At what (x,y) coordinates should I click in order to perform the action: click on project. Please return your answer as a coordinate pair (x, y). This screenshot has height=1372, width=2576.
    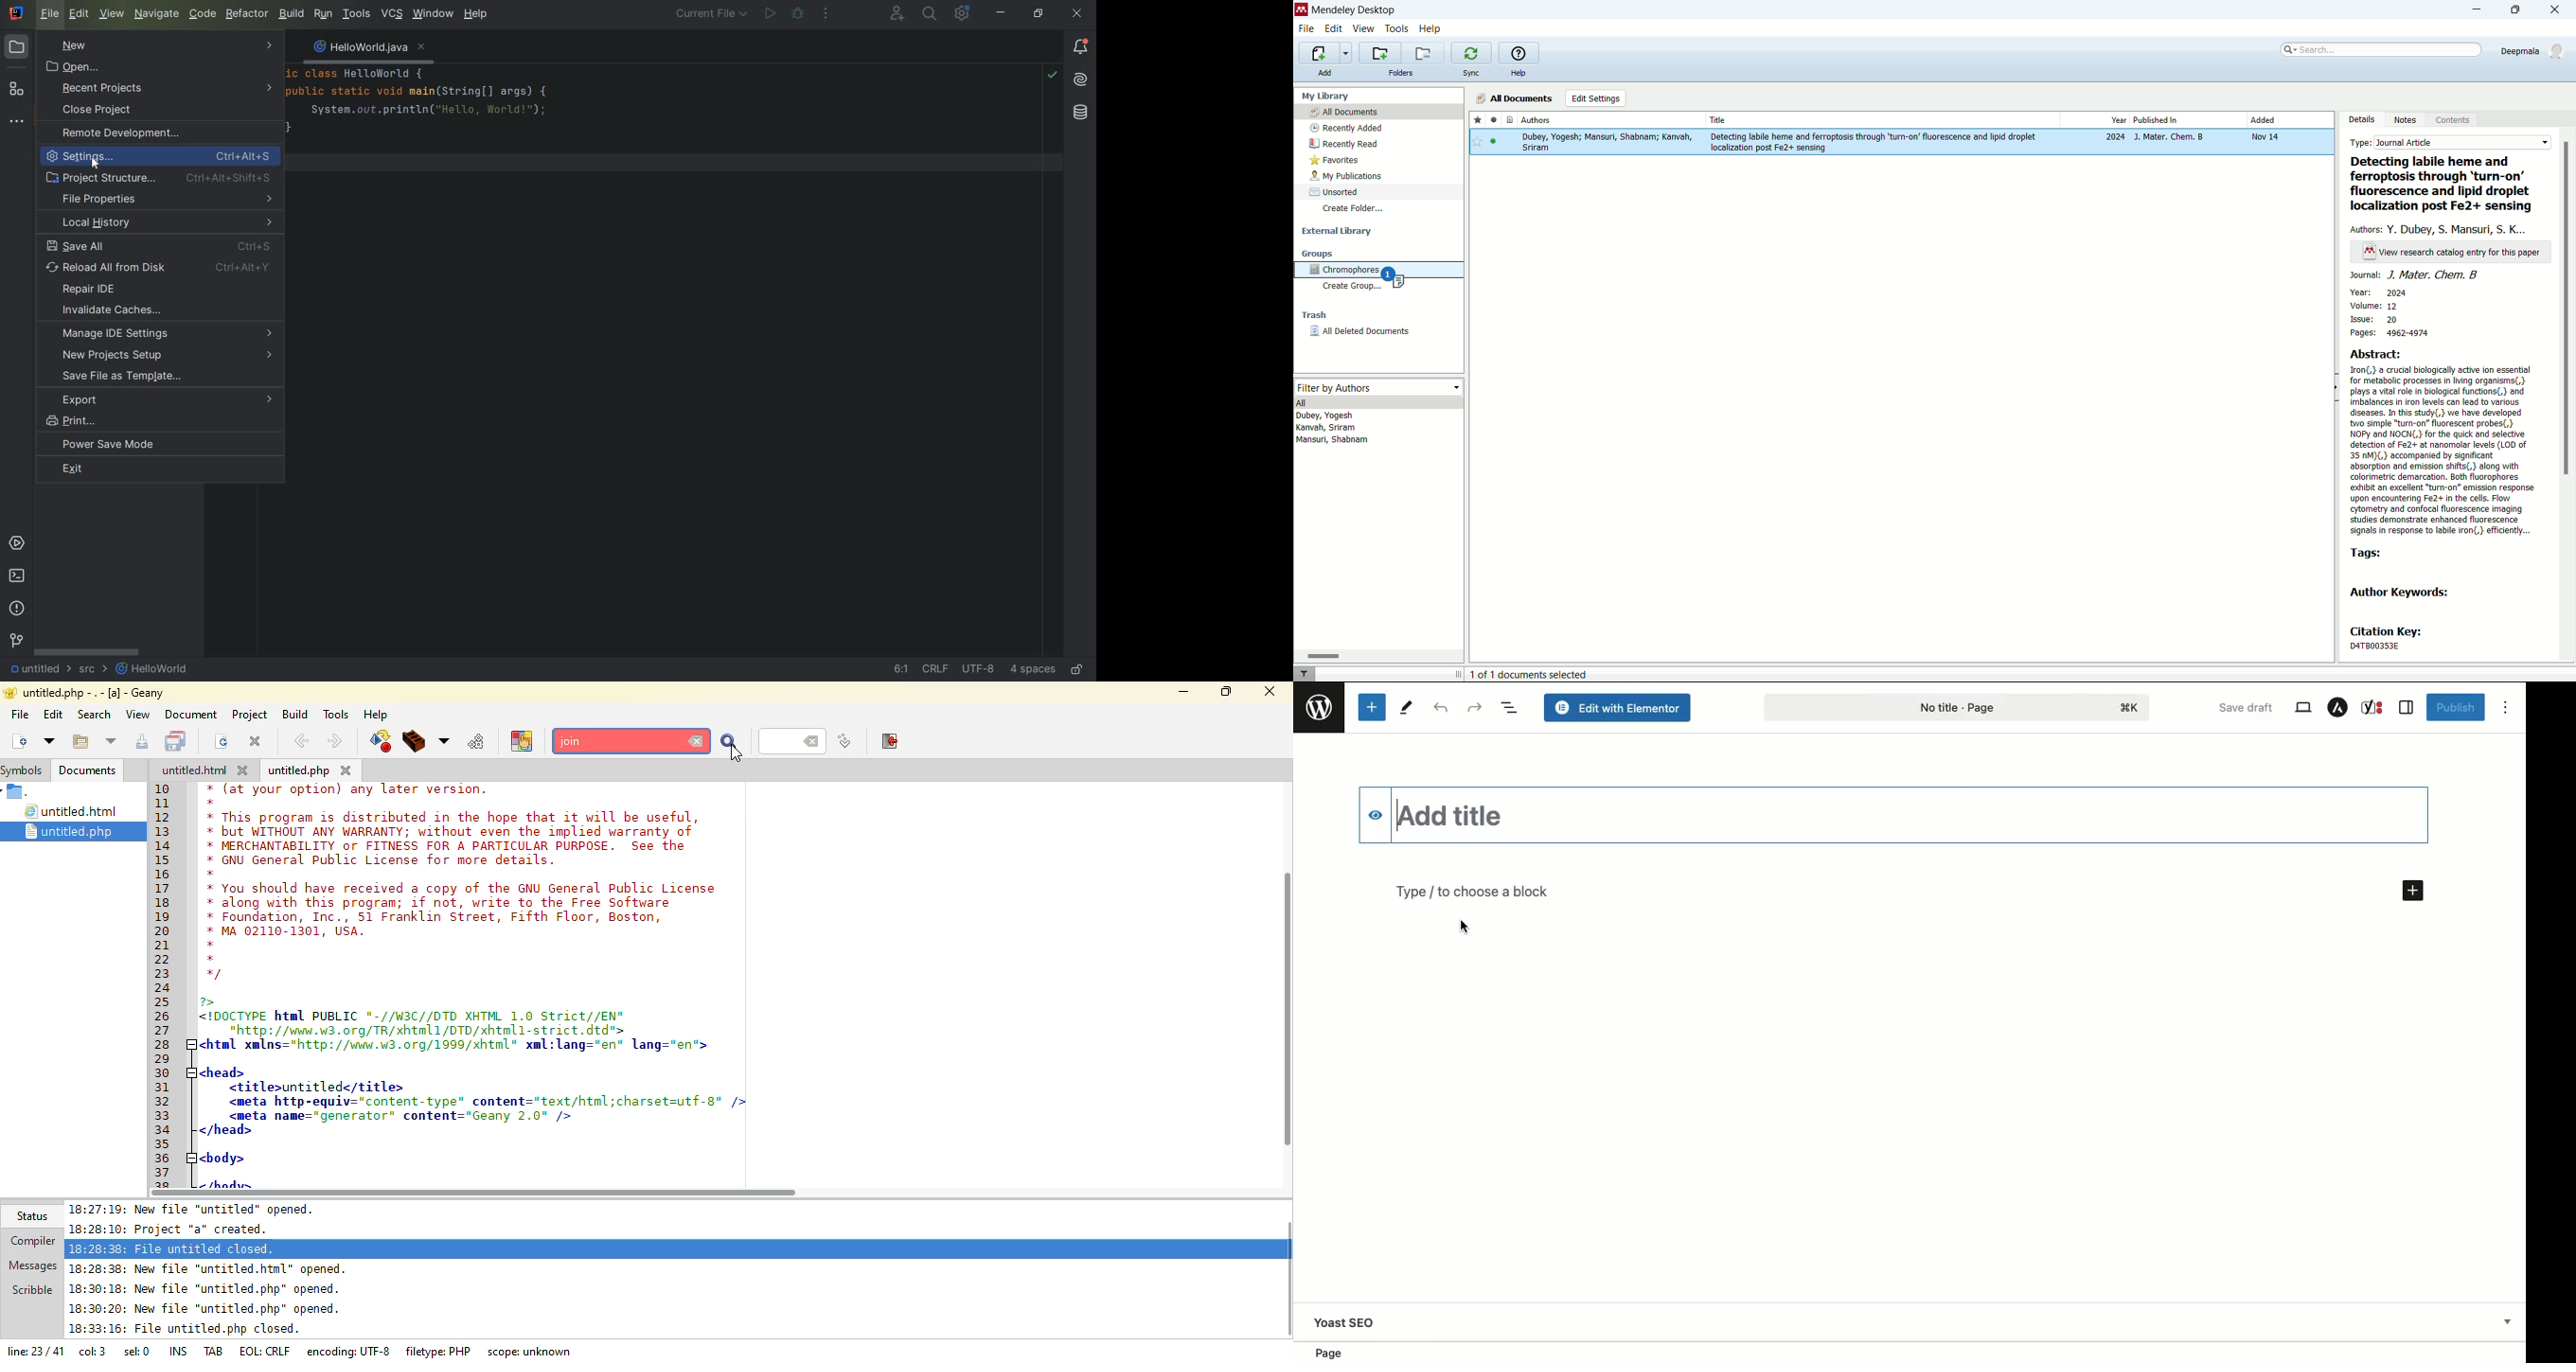
    Looking at the image, I should click on (247, 714).